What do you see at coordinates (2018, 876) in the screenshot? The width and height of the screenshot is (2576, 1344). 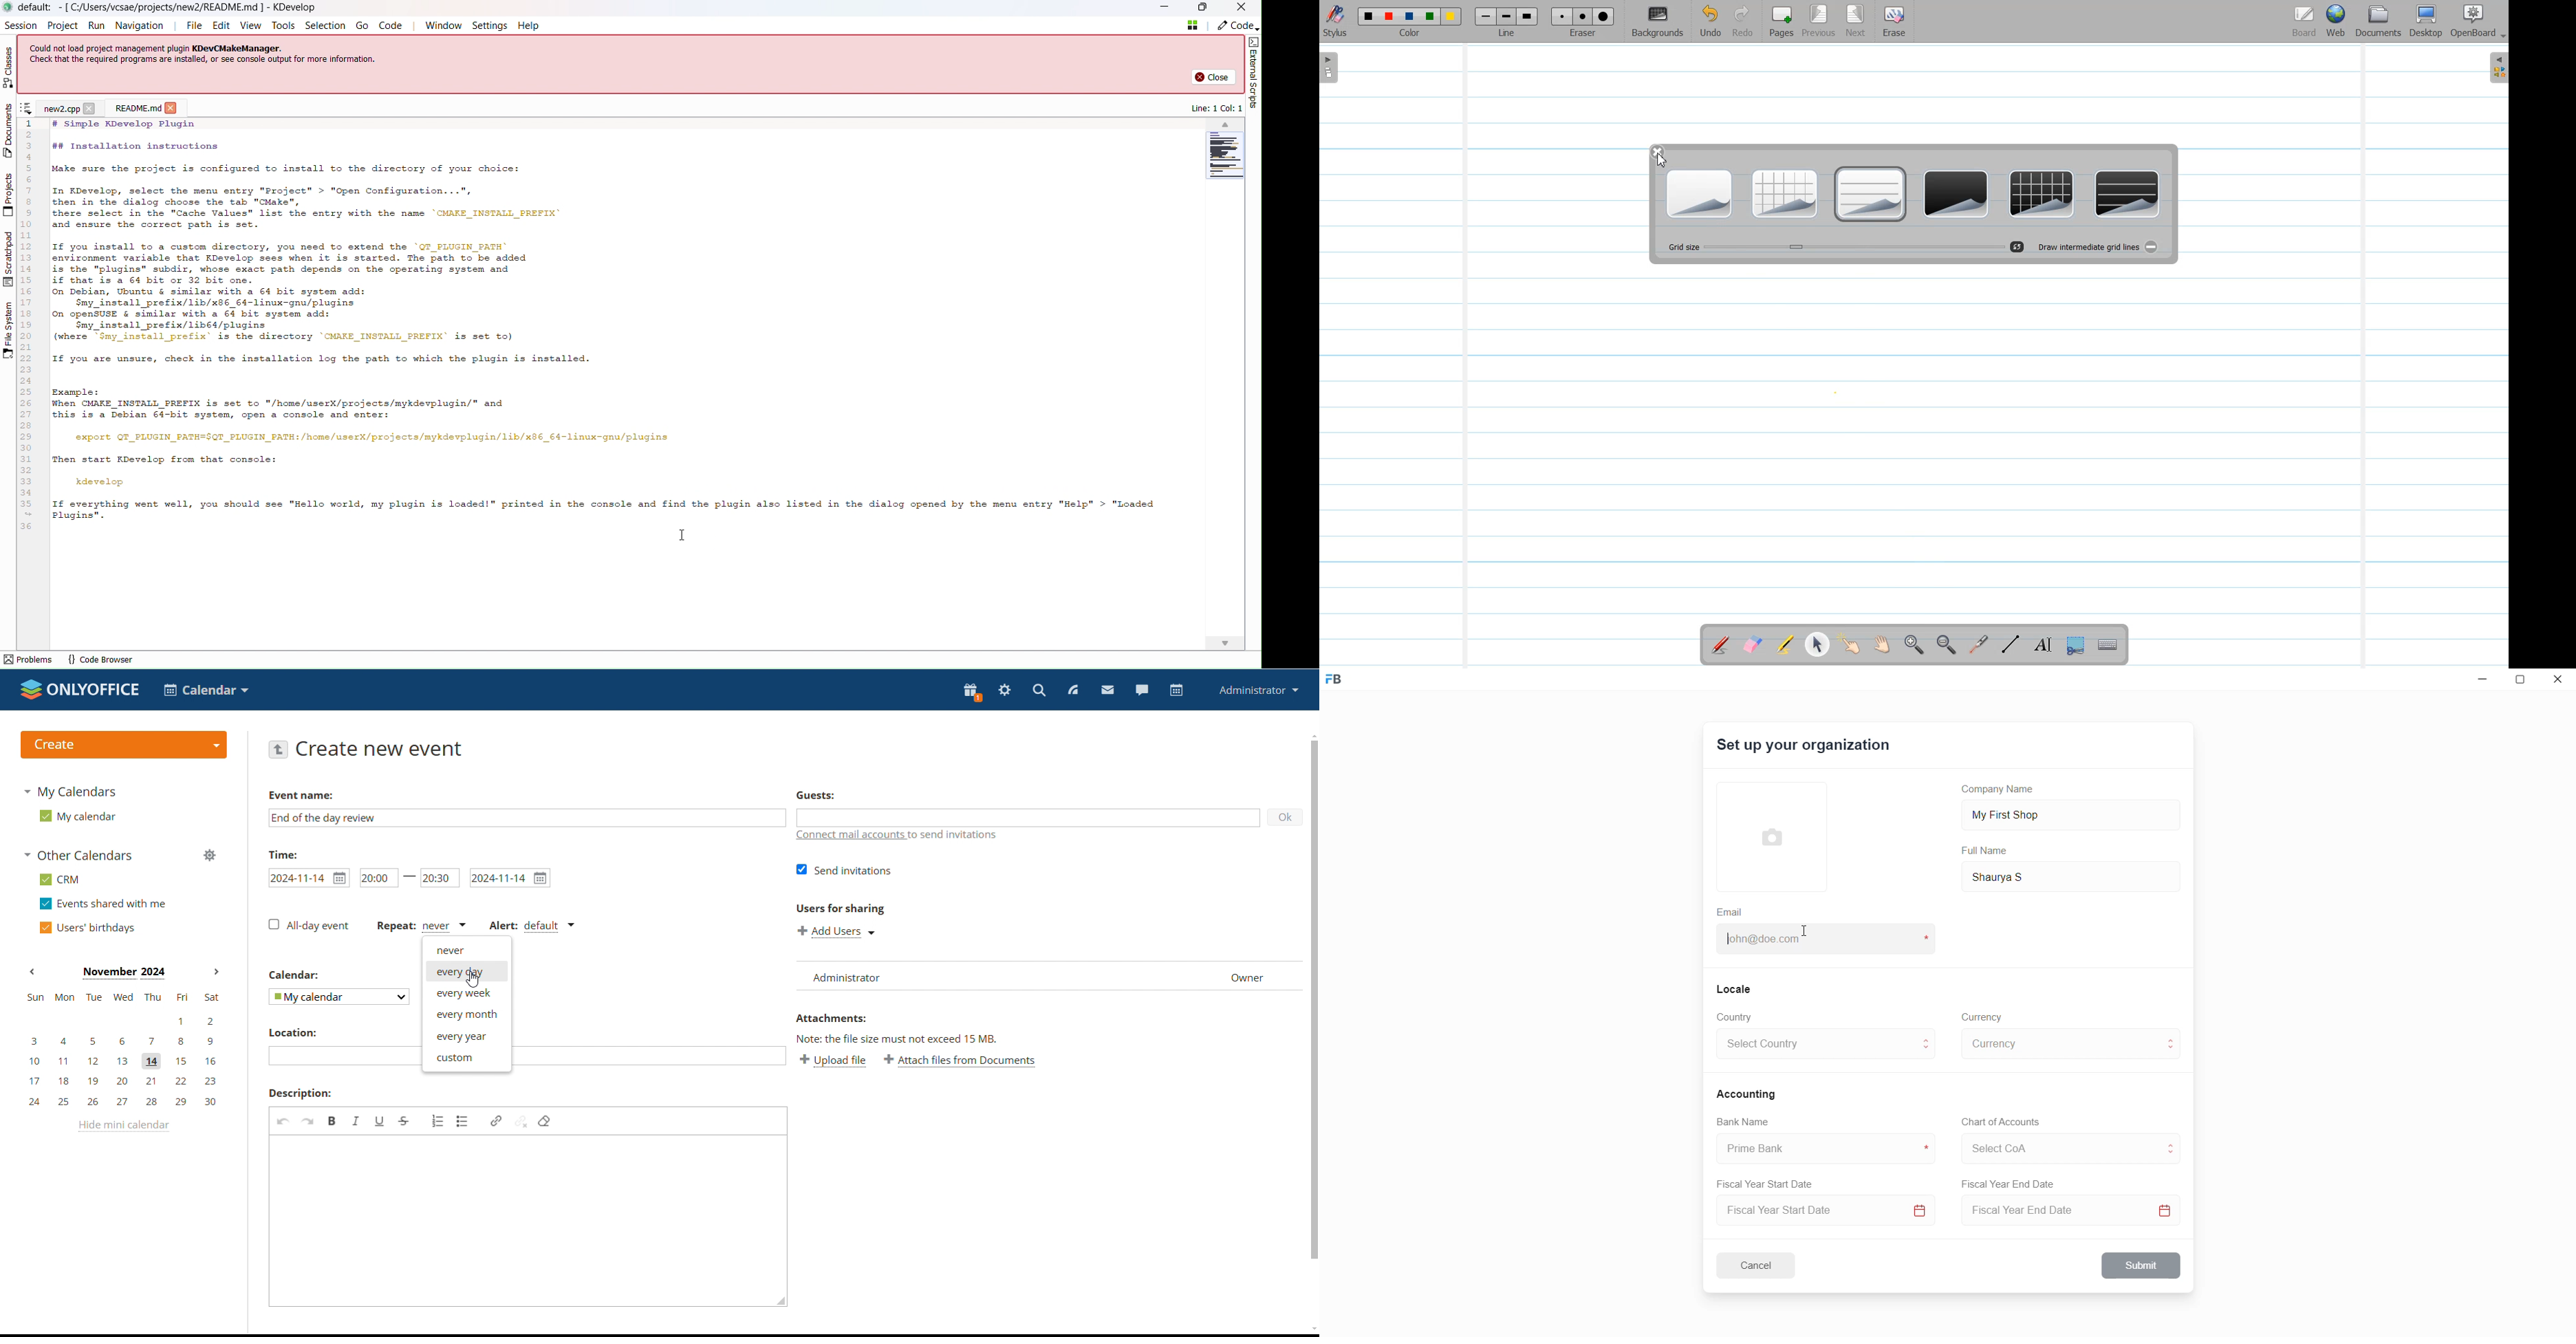 I see `Shaurya S` at bounding box center [2018, 876].